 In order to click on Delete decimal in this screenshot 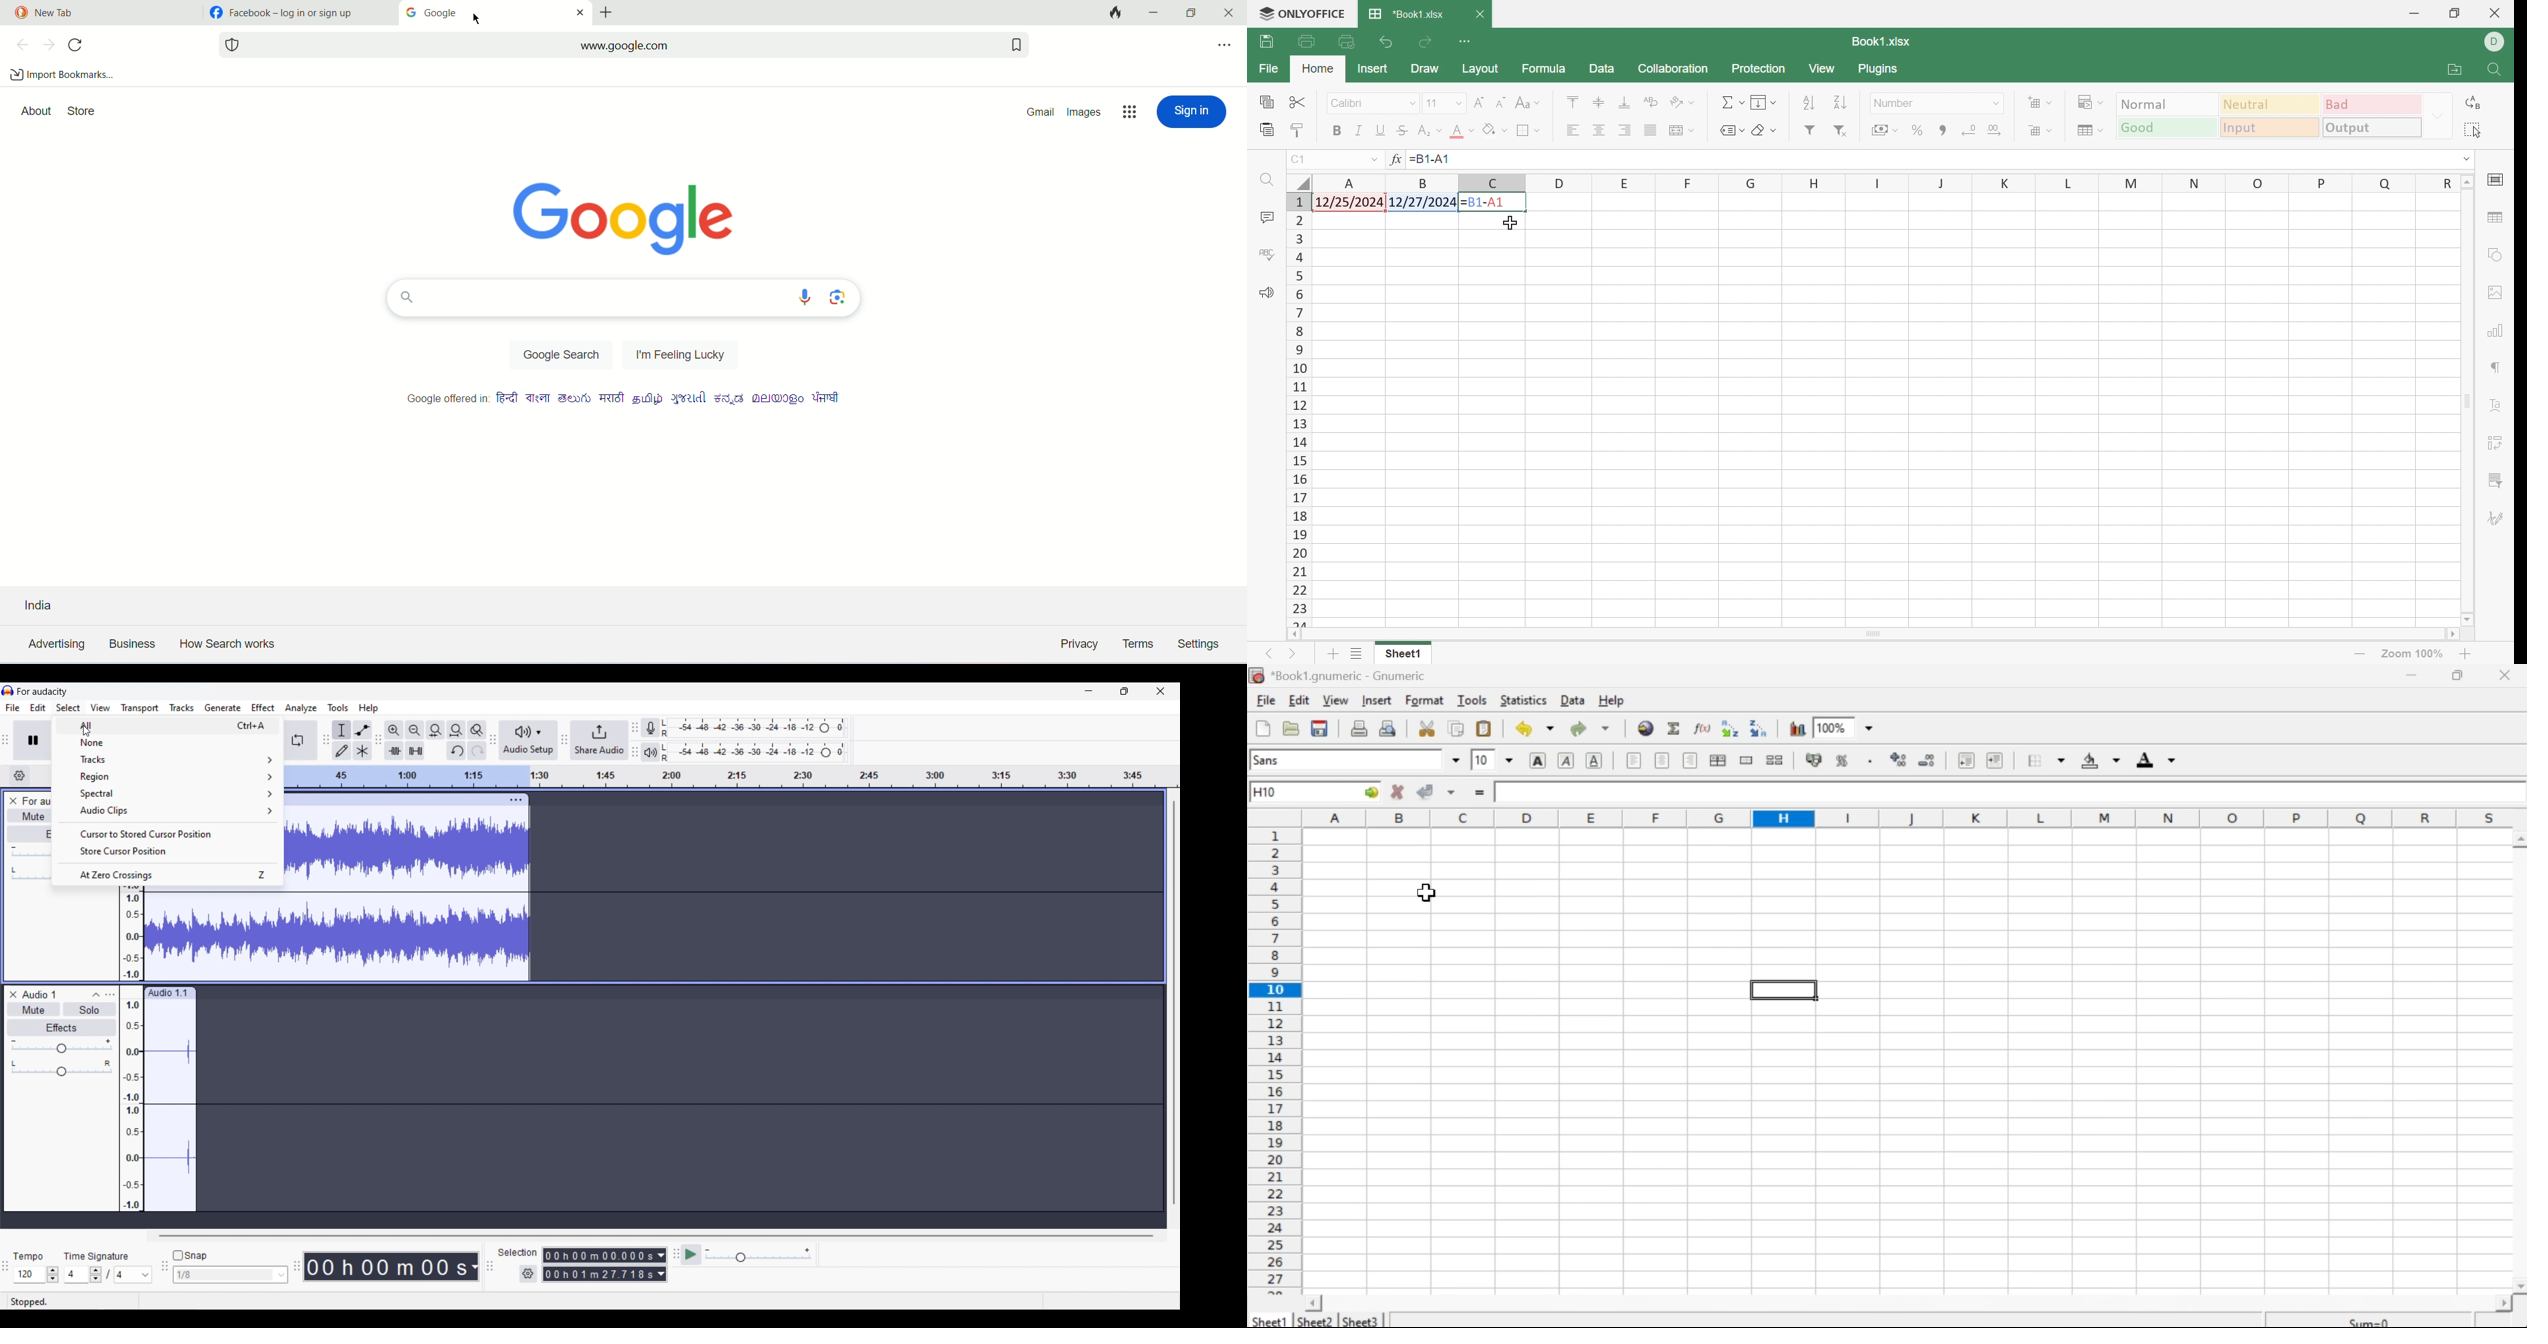, I will do `click(1969, 128)`.